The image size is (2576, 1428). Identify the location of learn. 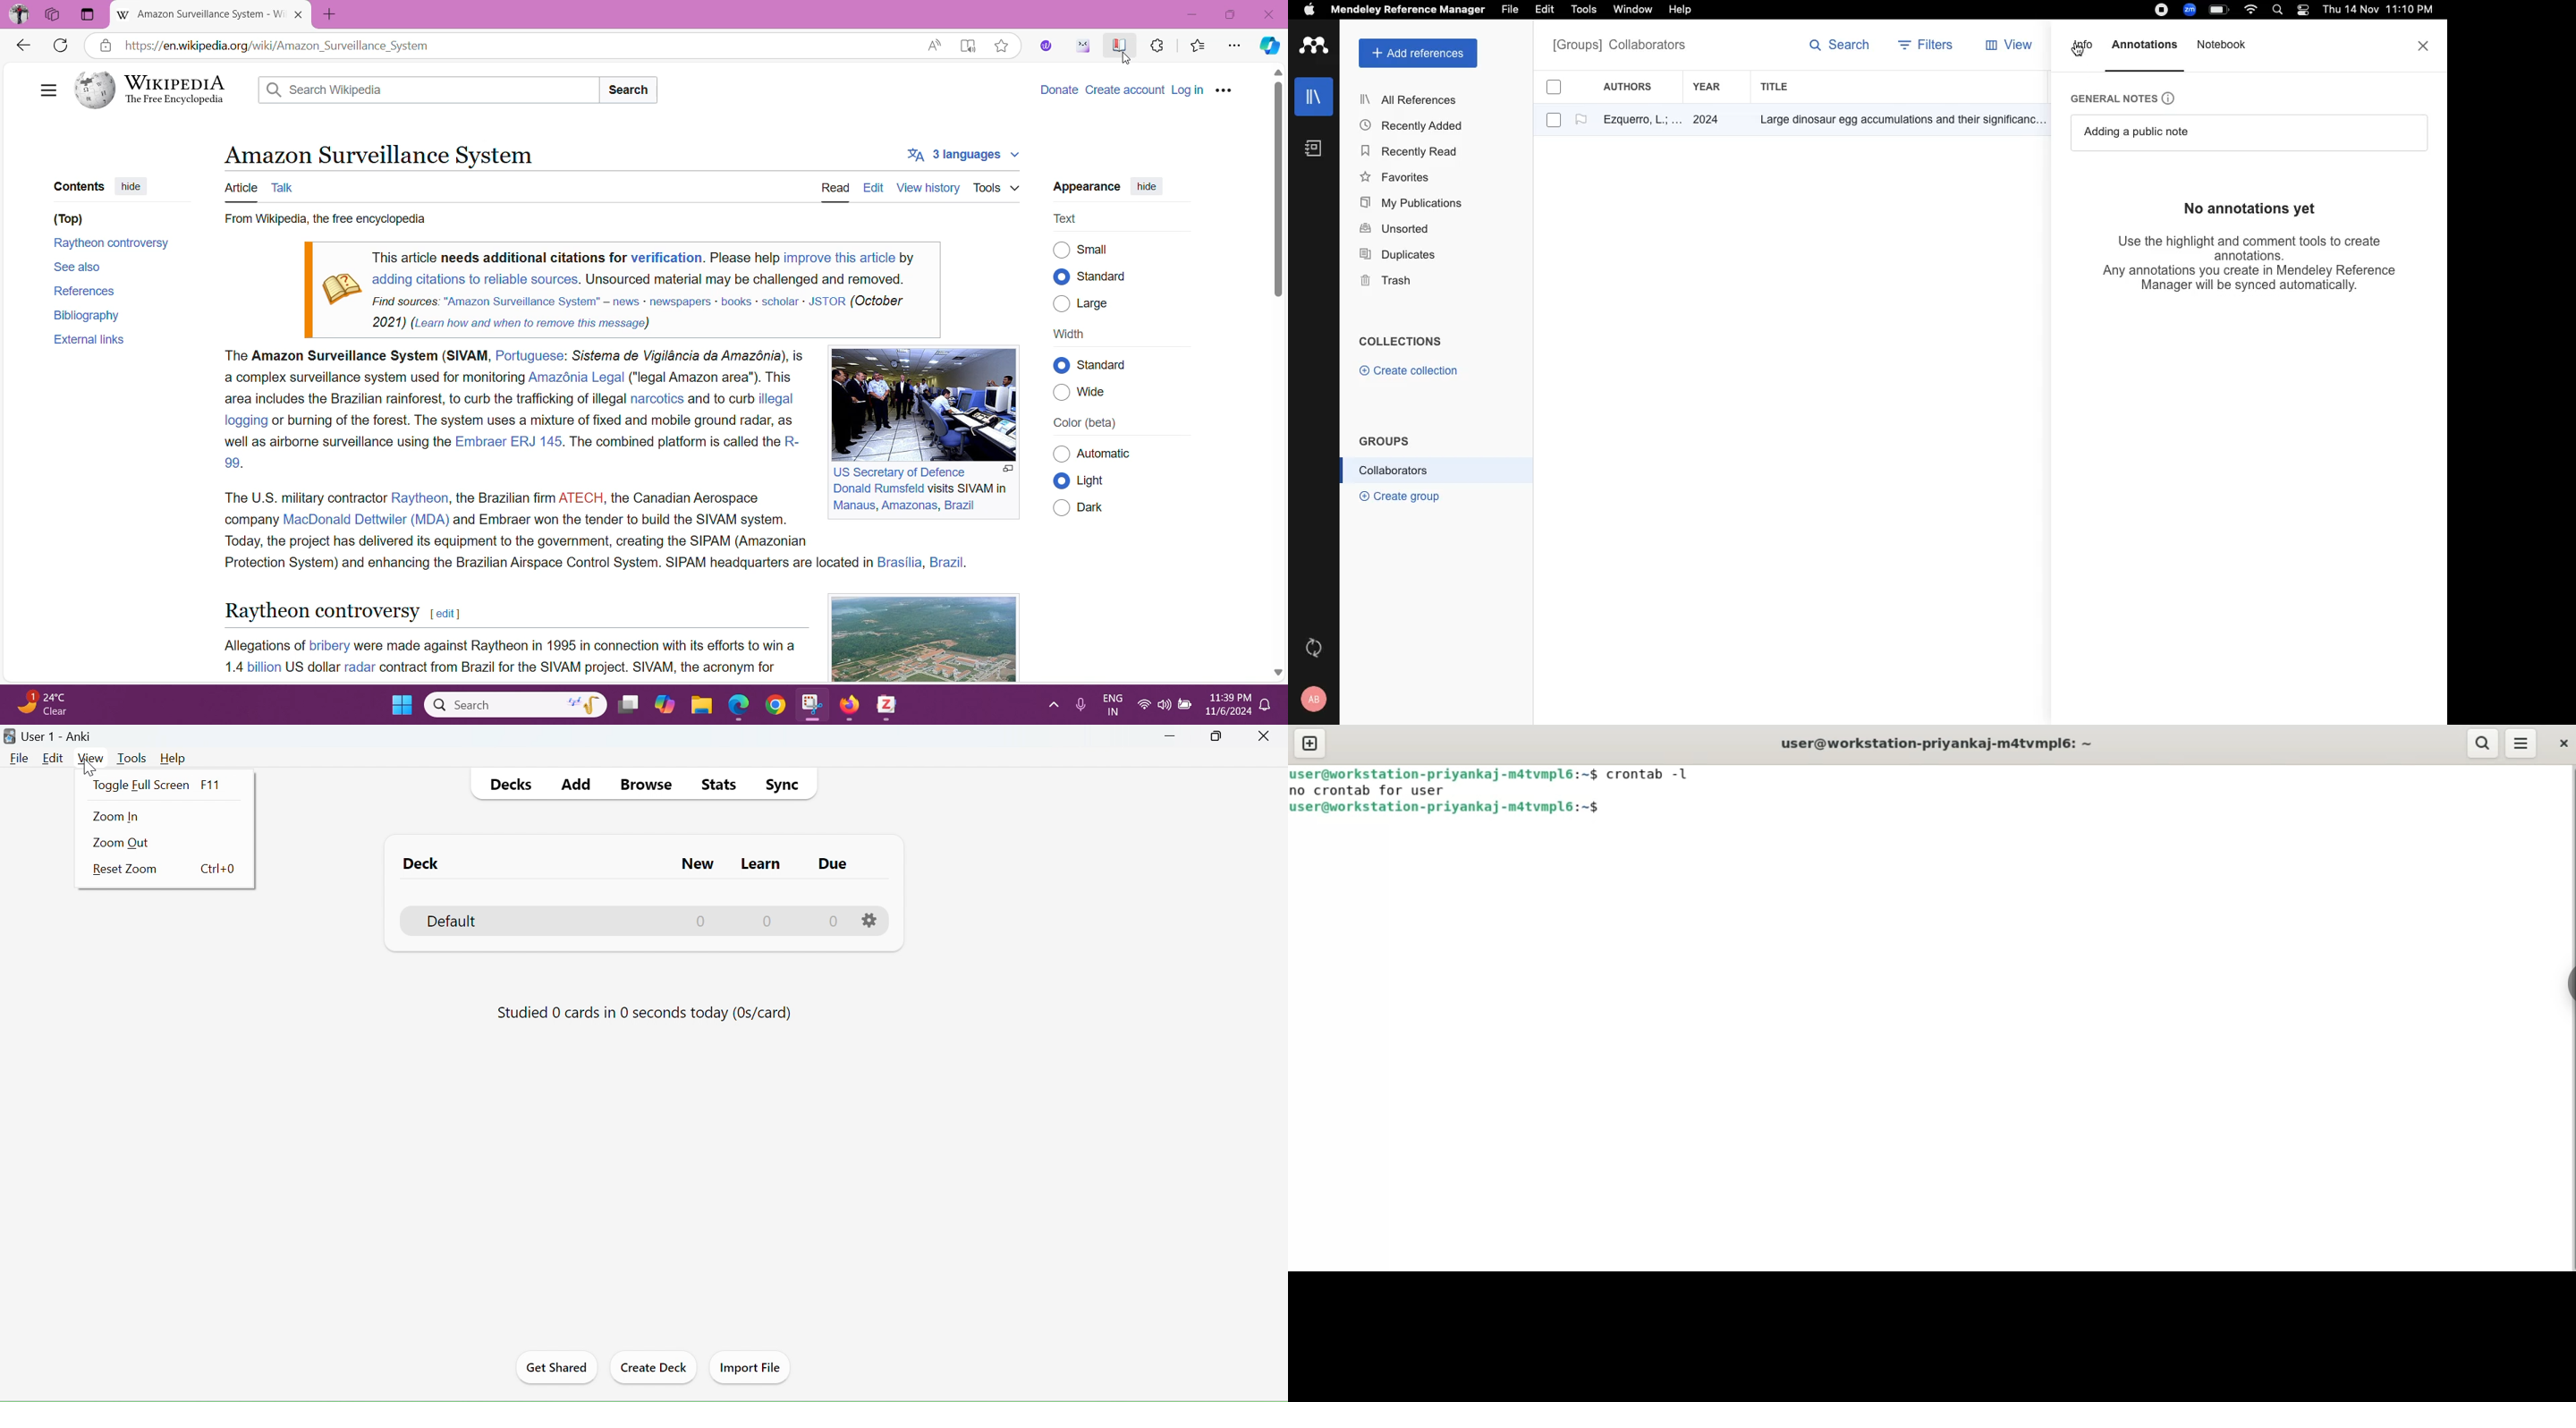
(760, 894).